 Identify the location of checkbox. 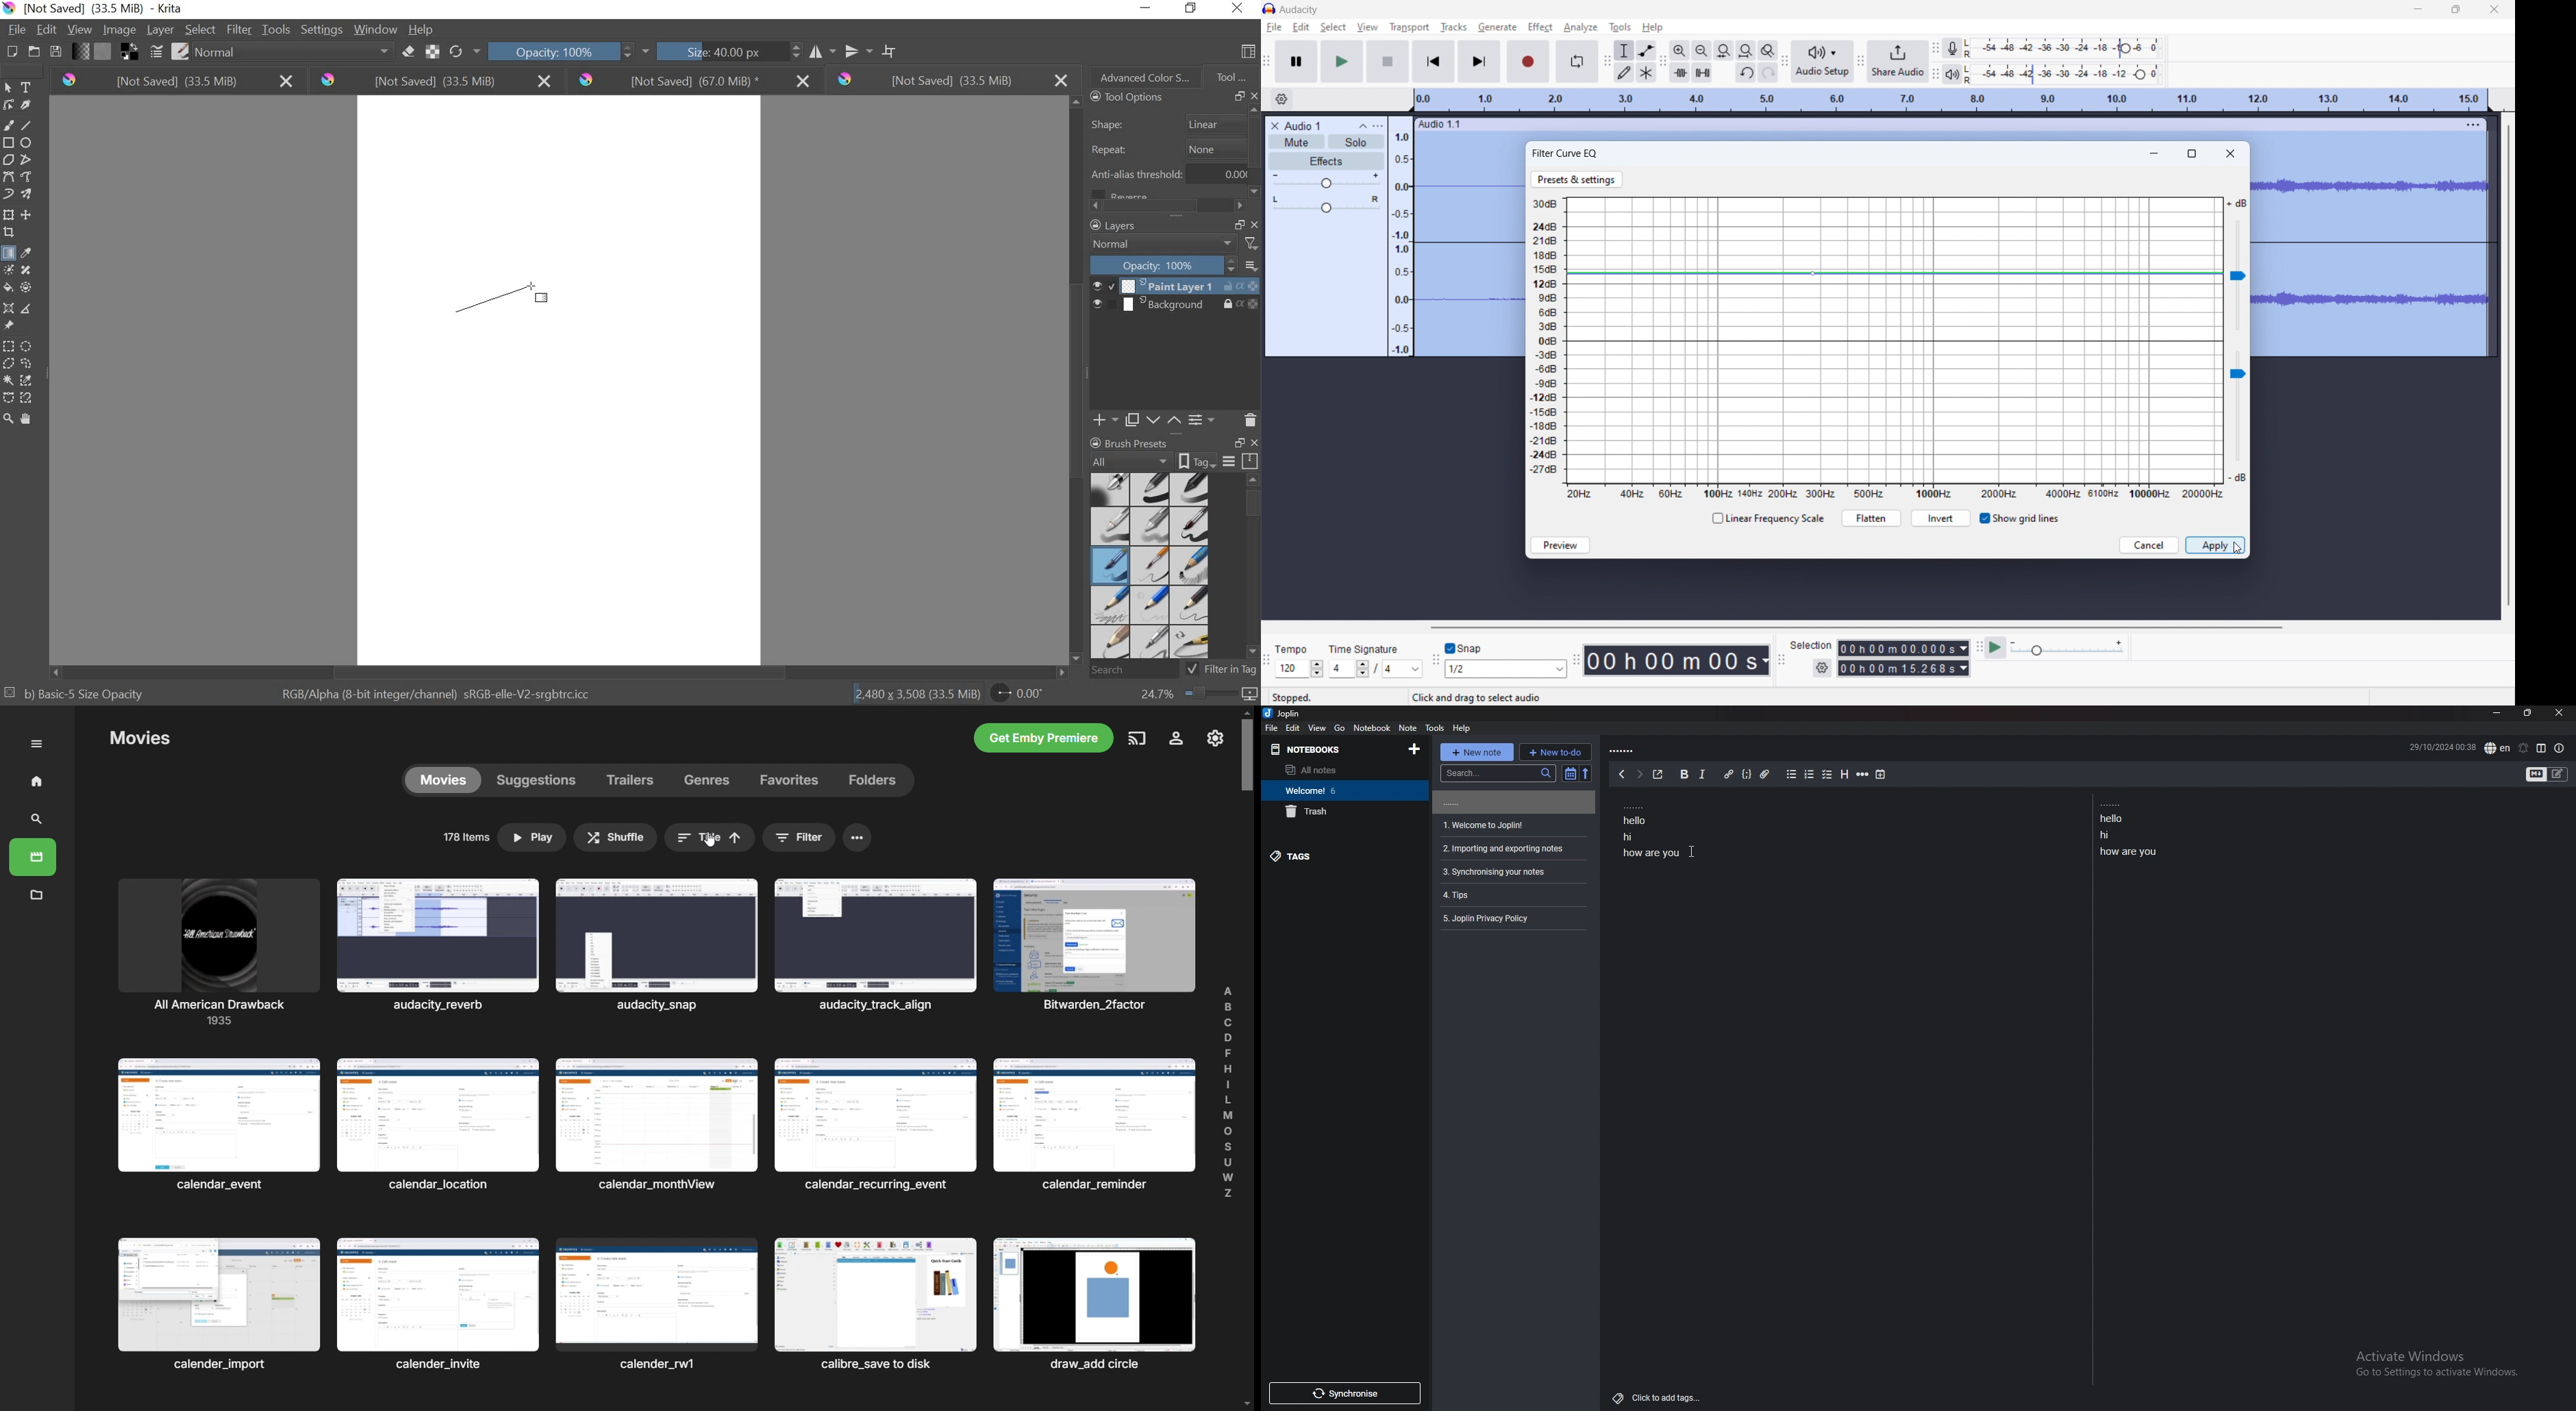
(1828, 775).